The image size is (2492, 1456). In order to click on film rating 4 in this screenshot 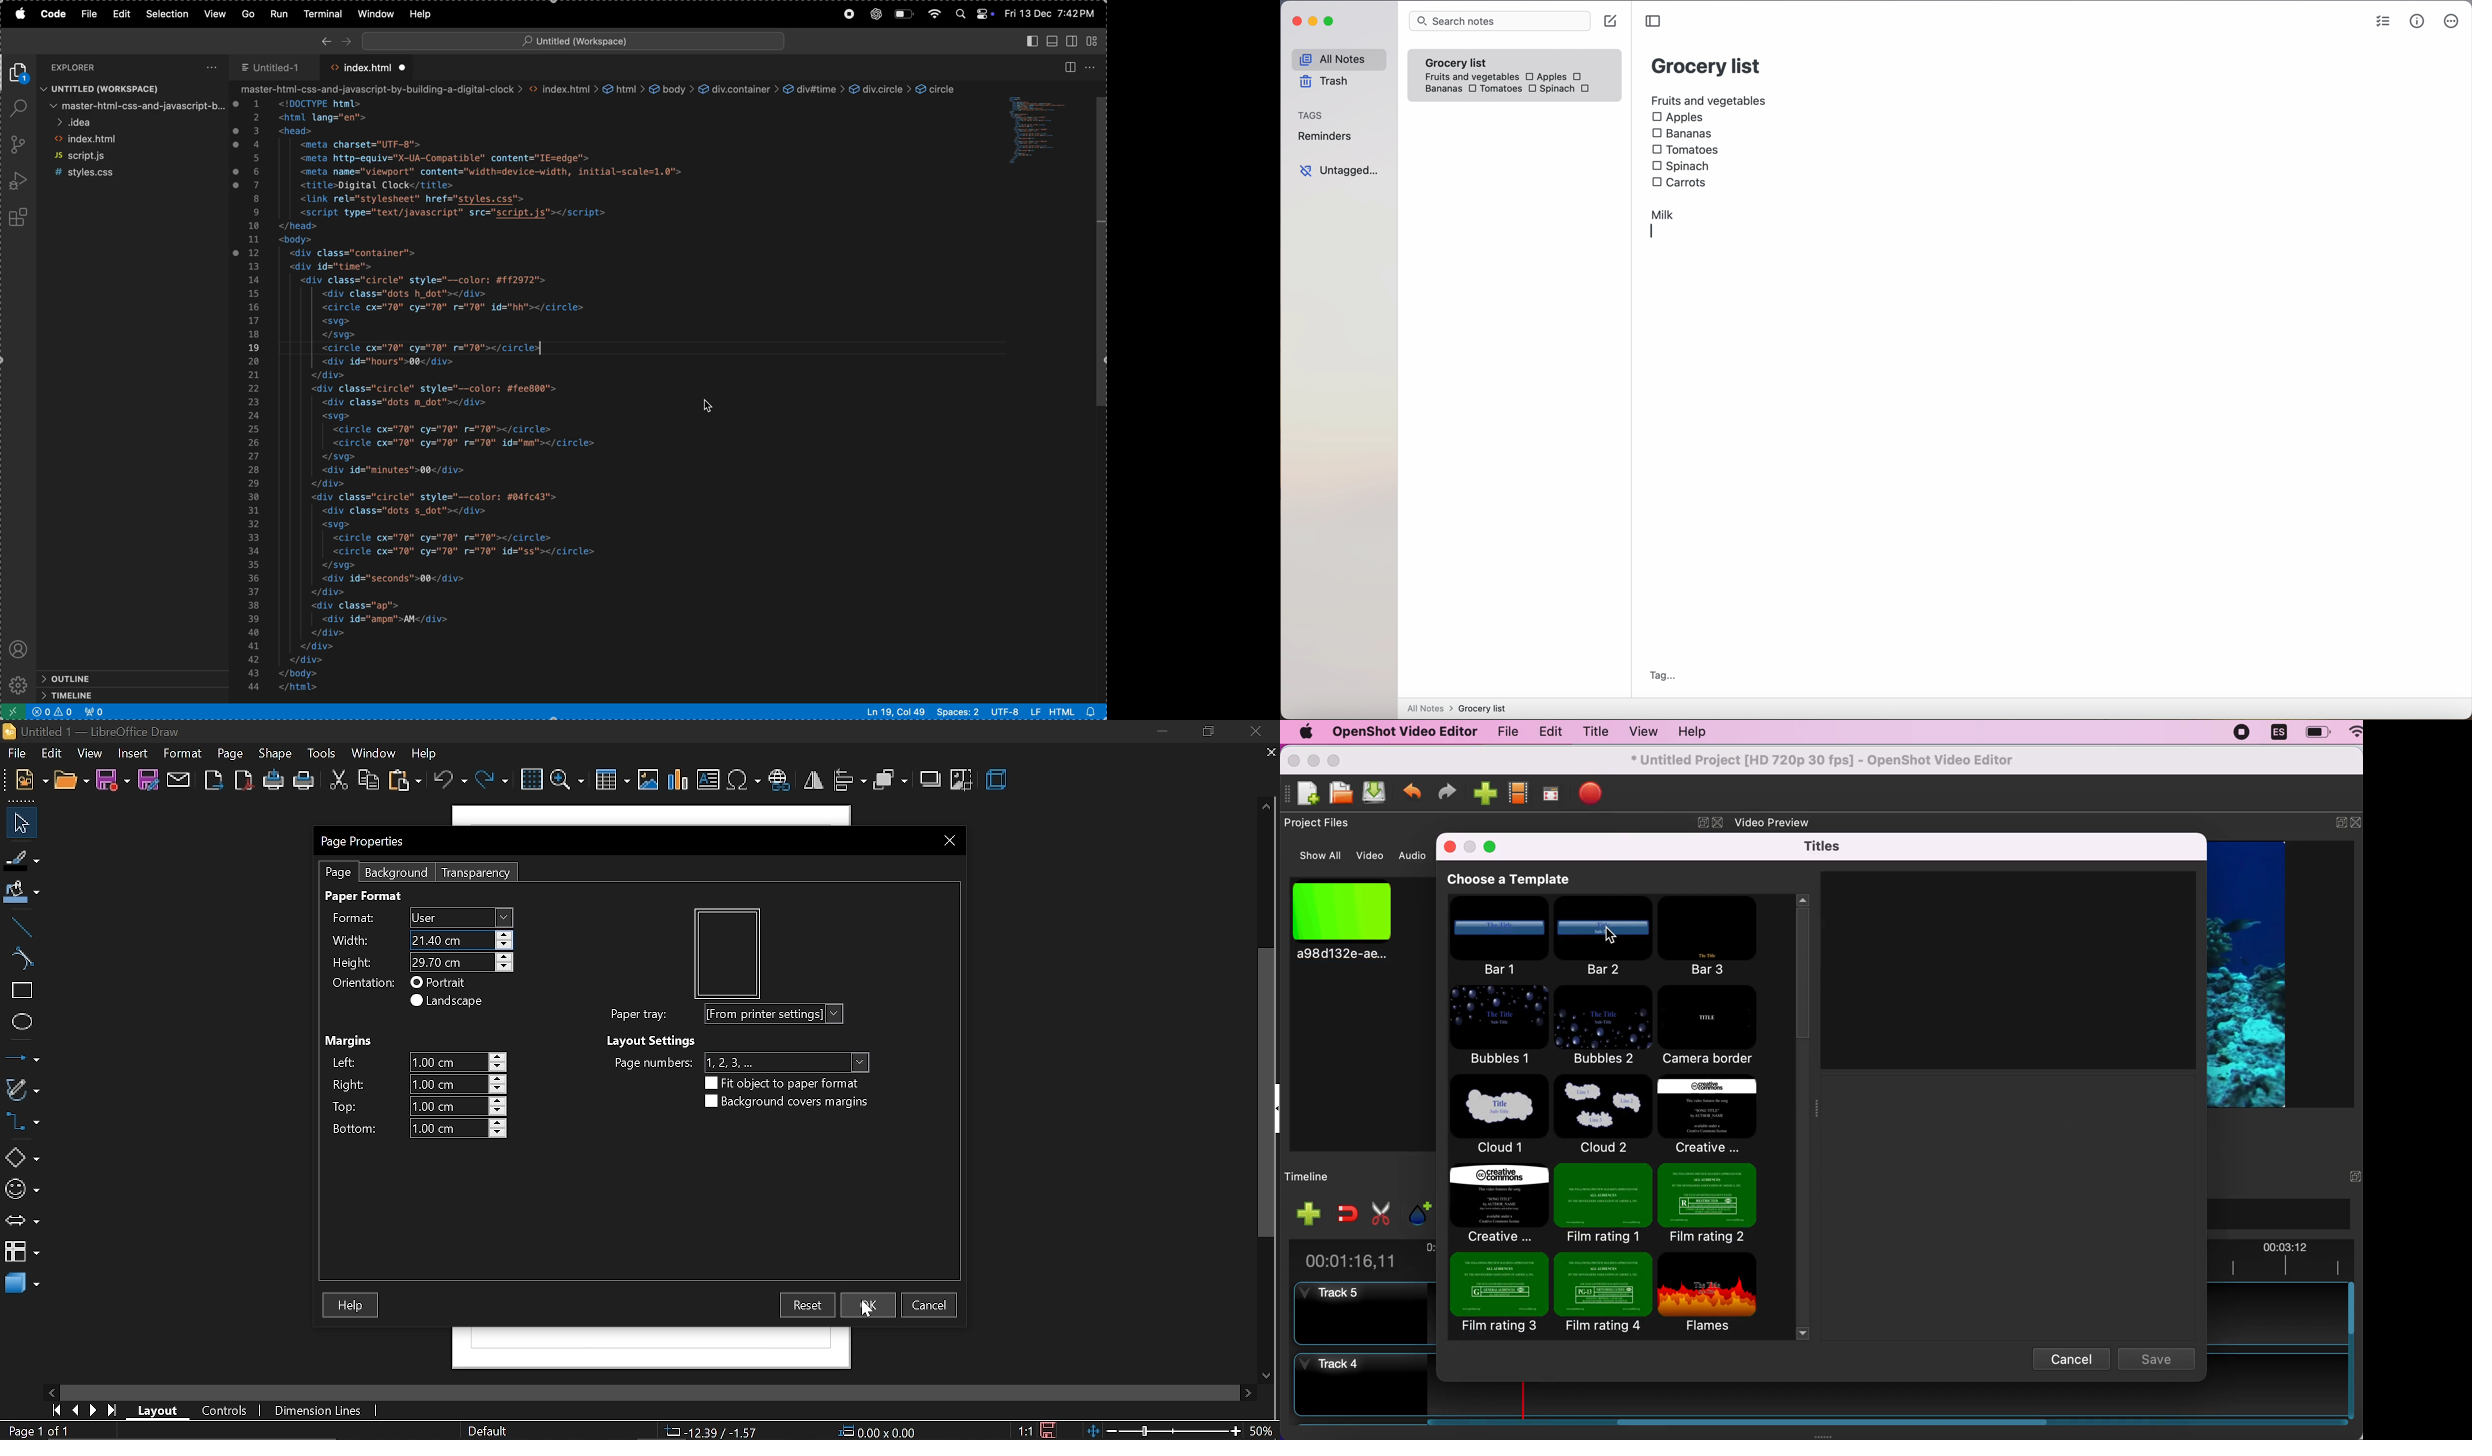, I will do `click(1603, 1294)`.